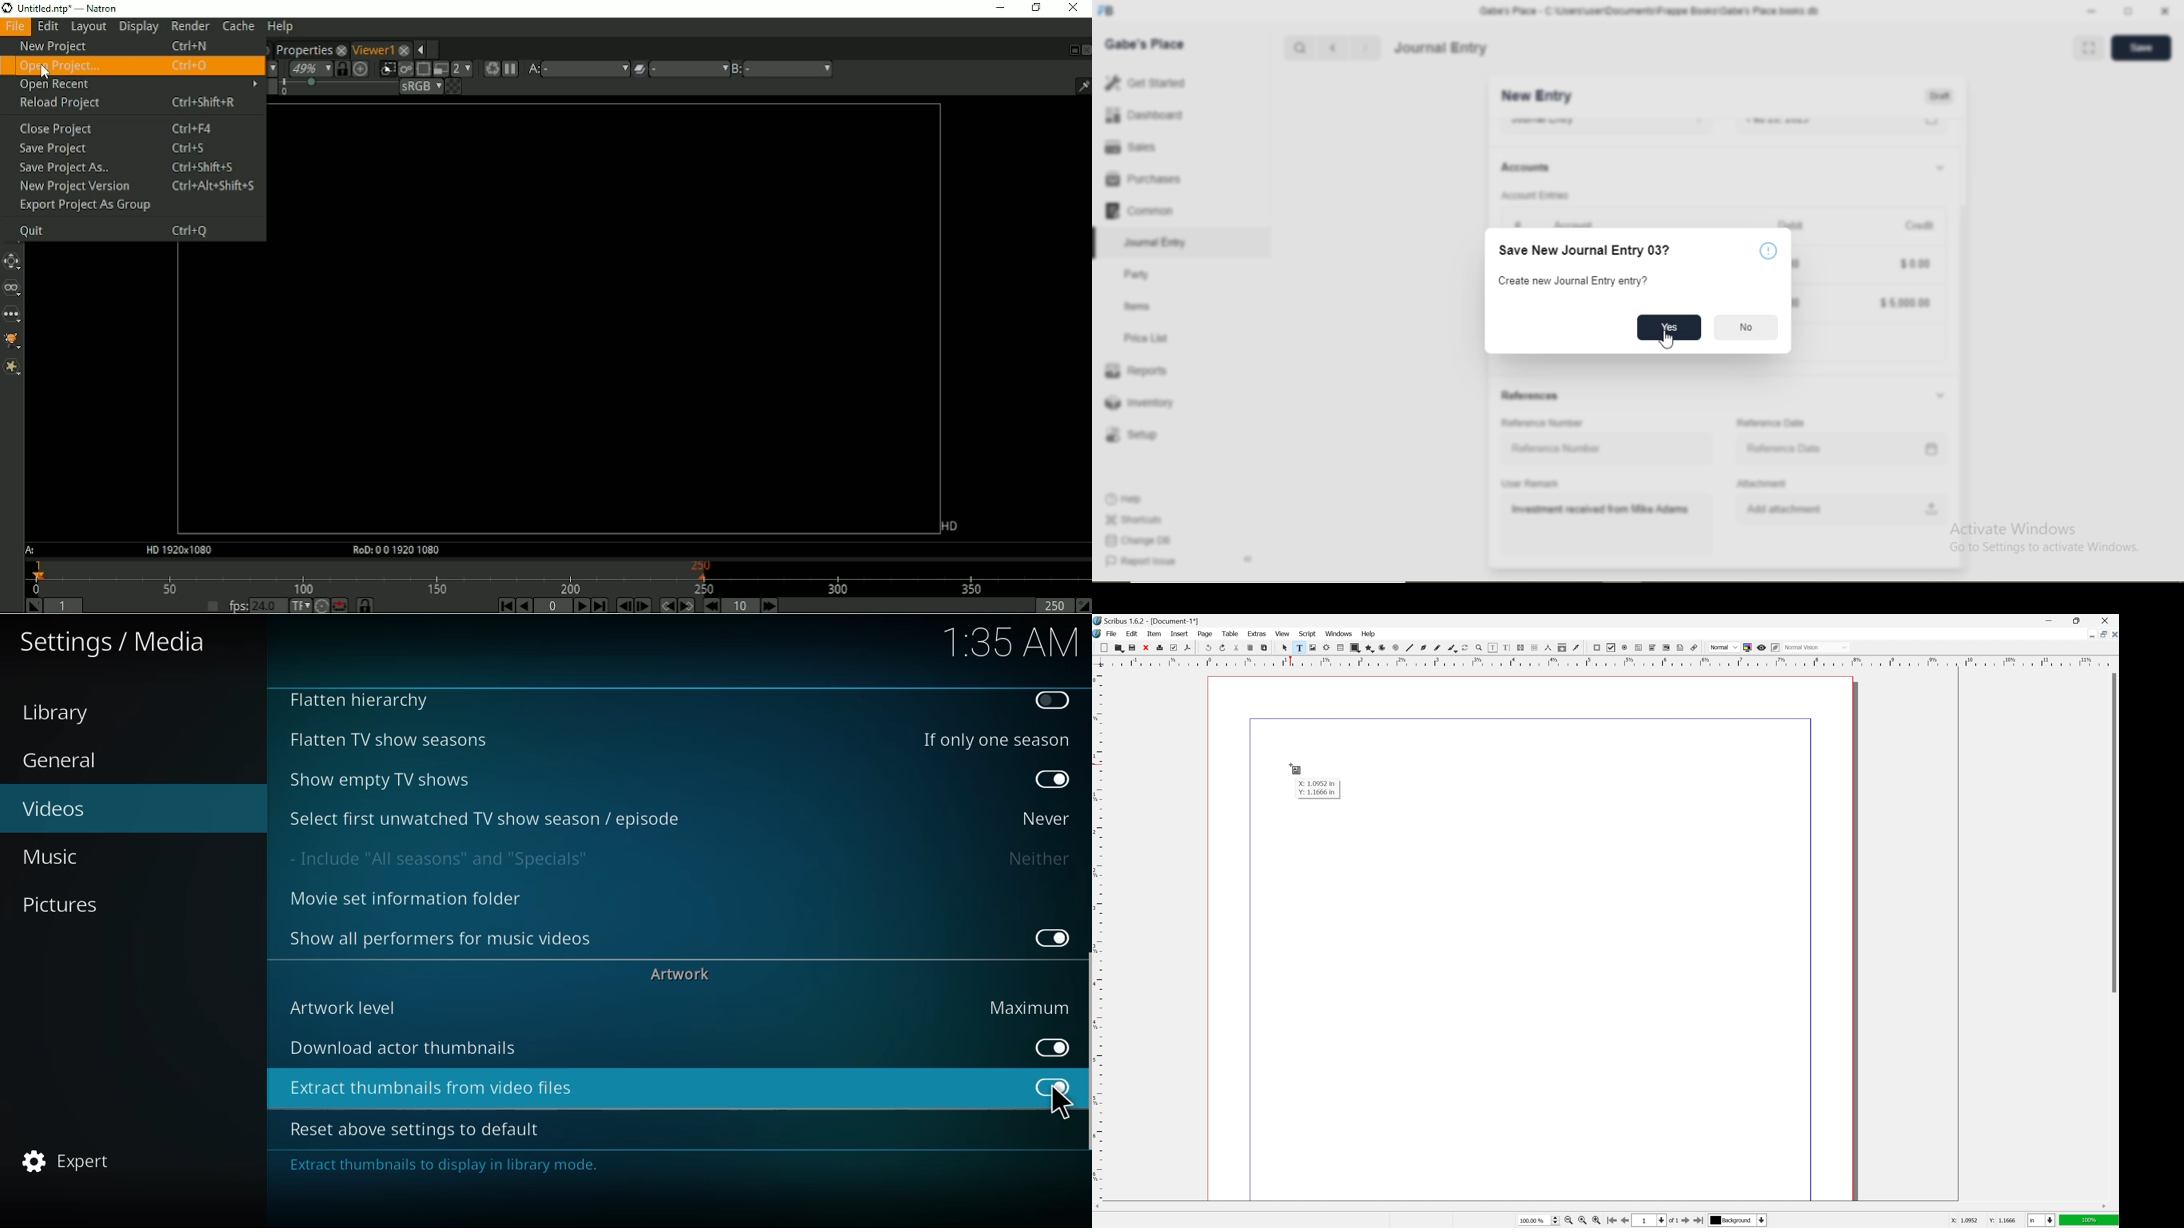  What do you see at coordinates (1557, 449) in the screenshot?
I see `Reference Number` at bounding box center [1557, 449].